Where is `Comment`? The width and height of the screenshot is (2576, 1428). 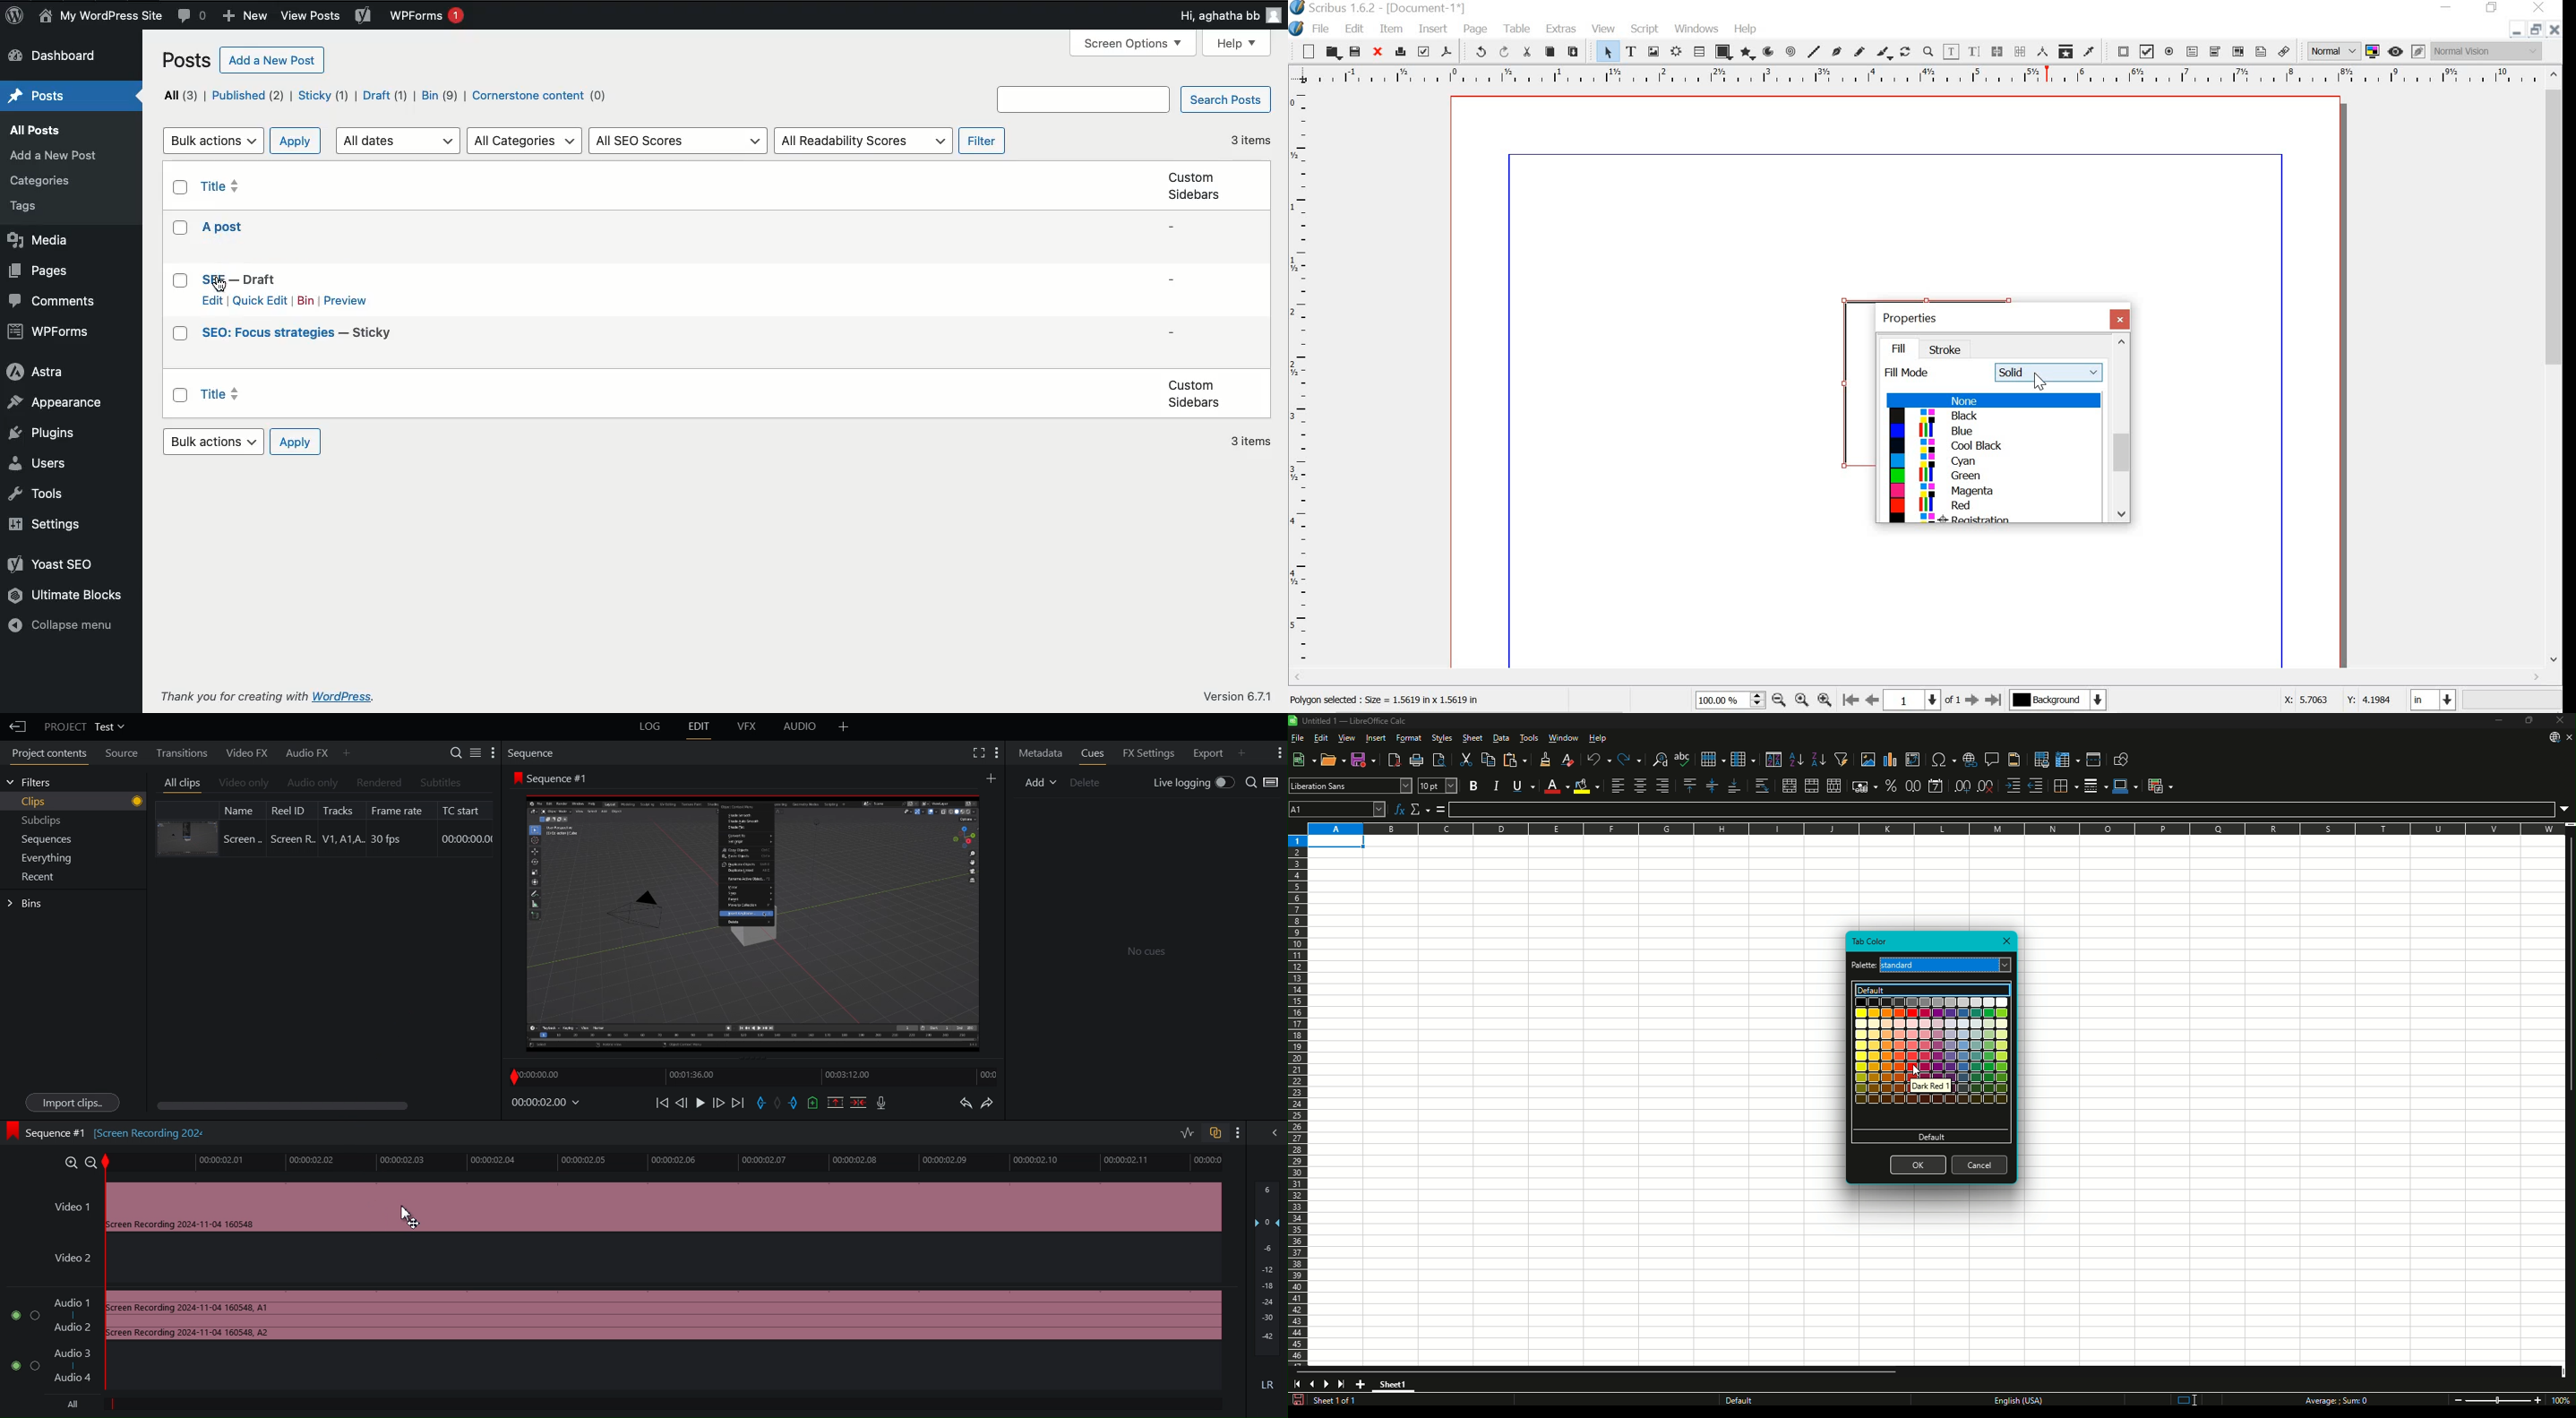
Comment is located at coordinates (192, 16).